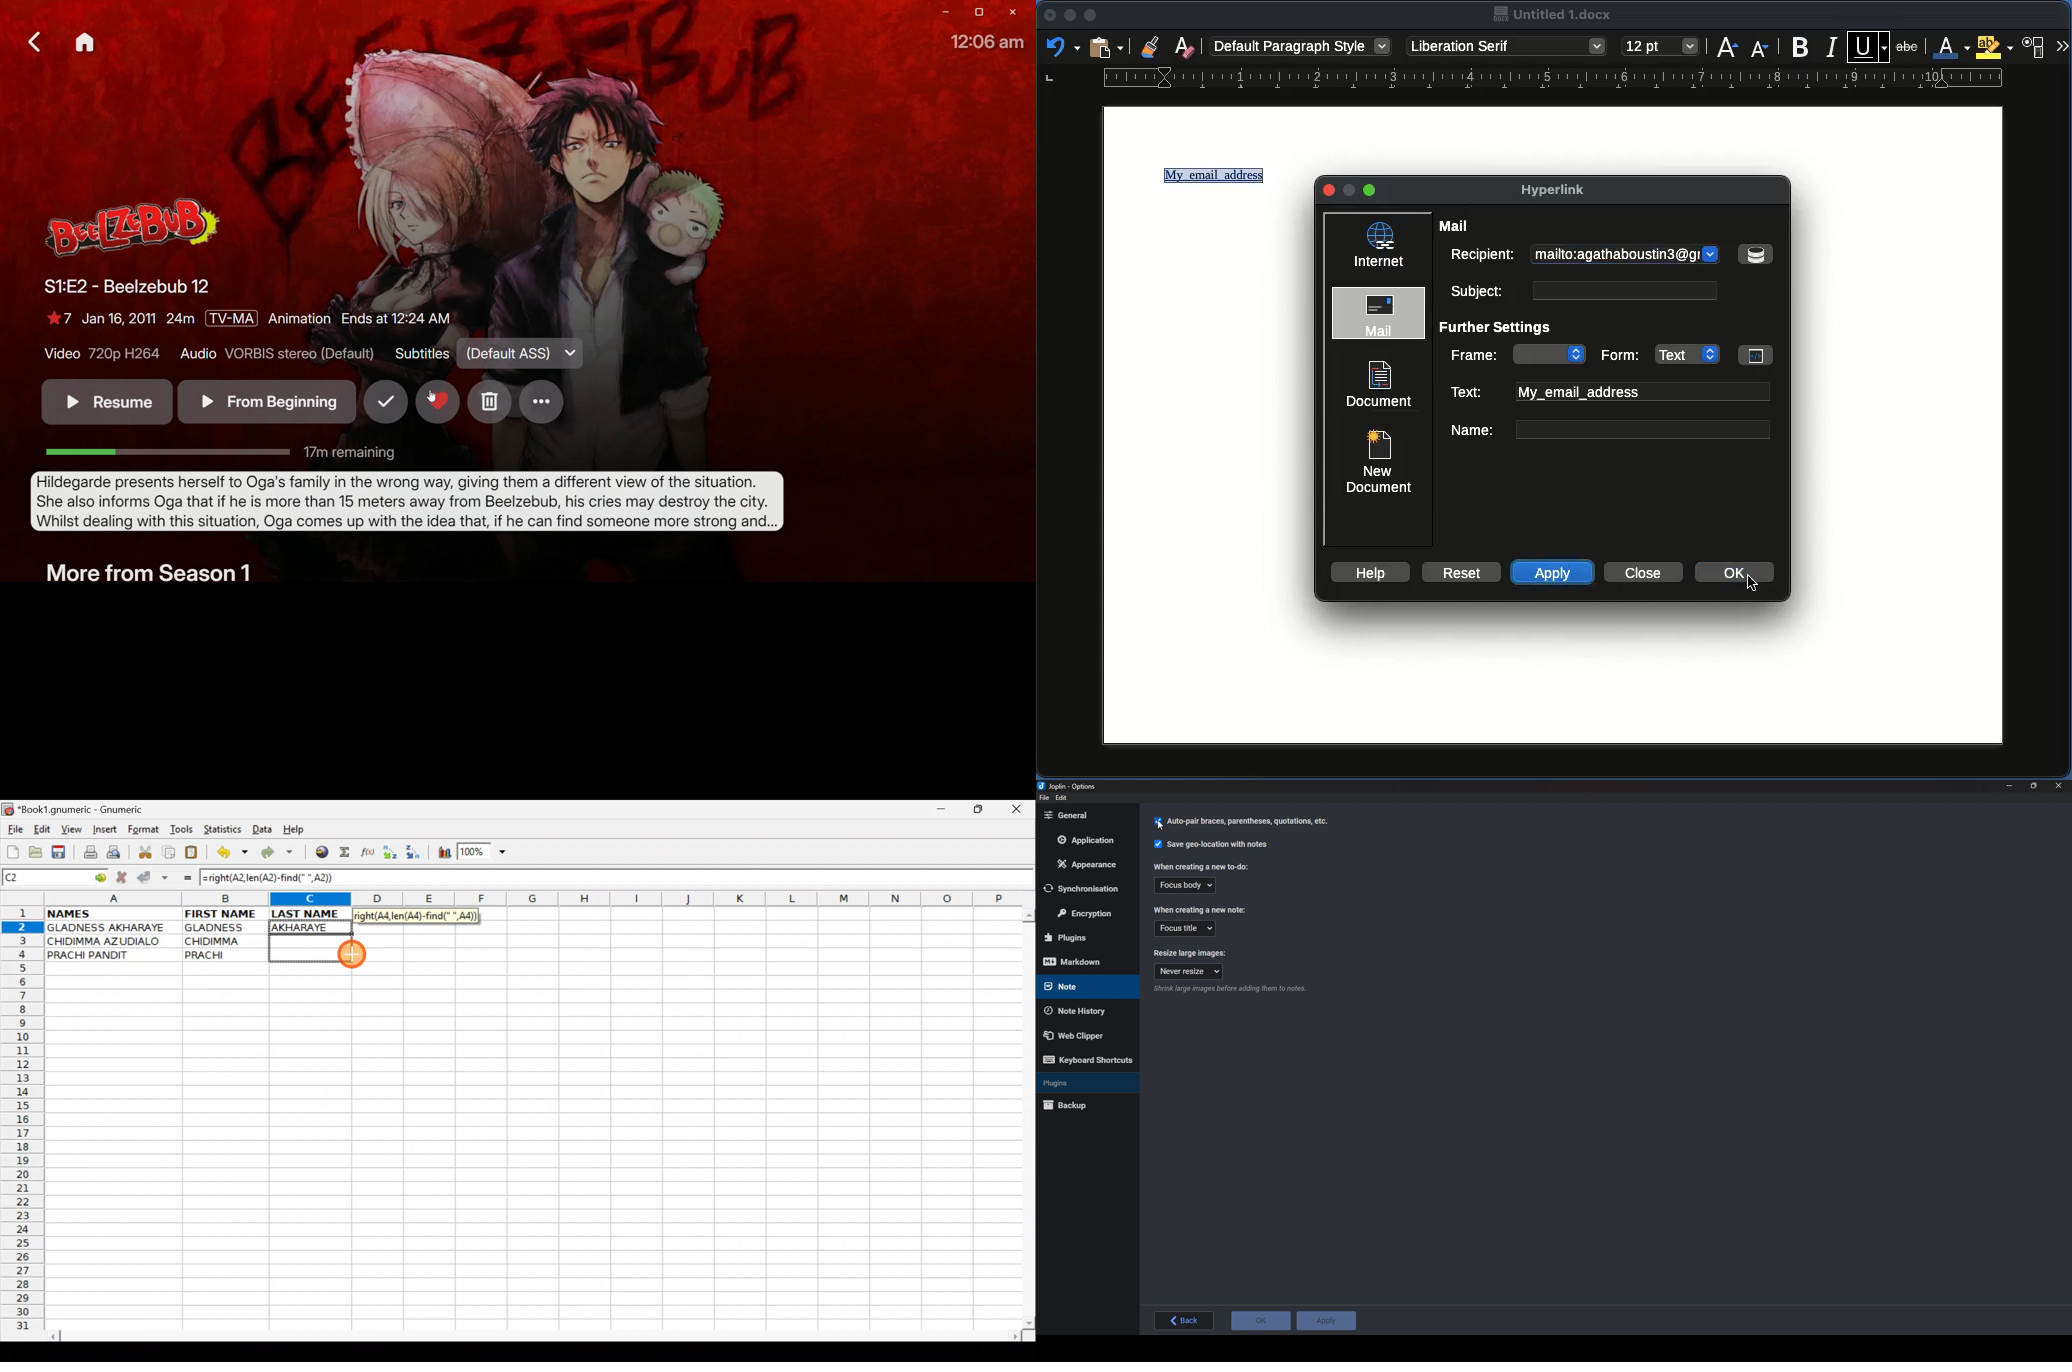 This screenshot has width=2072, height=1372. What do you see at coordinates (1580, 290) in the screenshot?
I see `Subject` at bounding box center [1580, 290].